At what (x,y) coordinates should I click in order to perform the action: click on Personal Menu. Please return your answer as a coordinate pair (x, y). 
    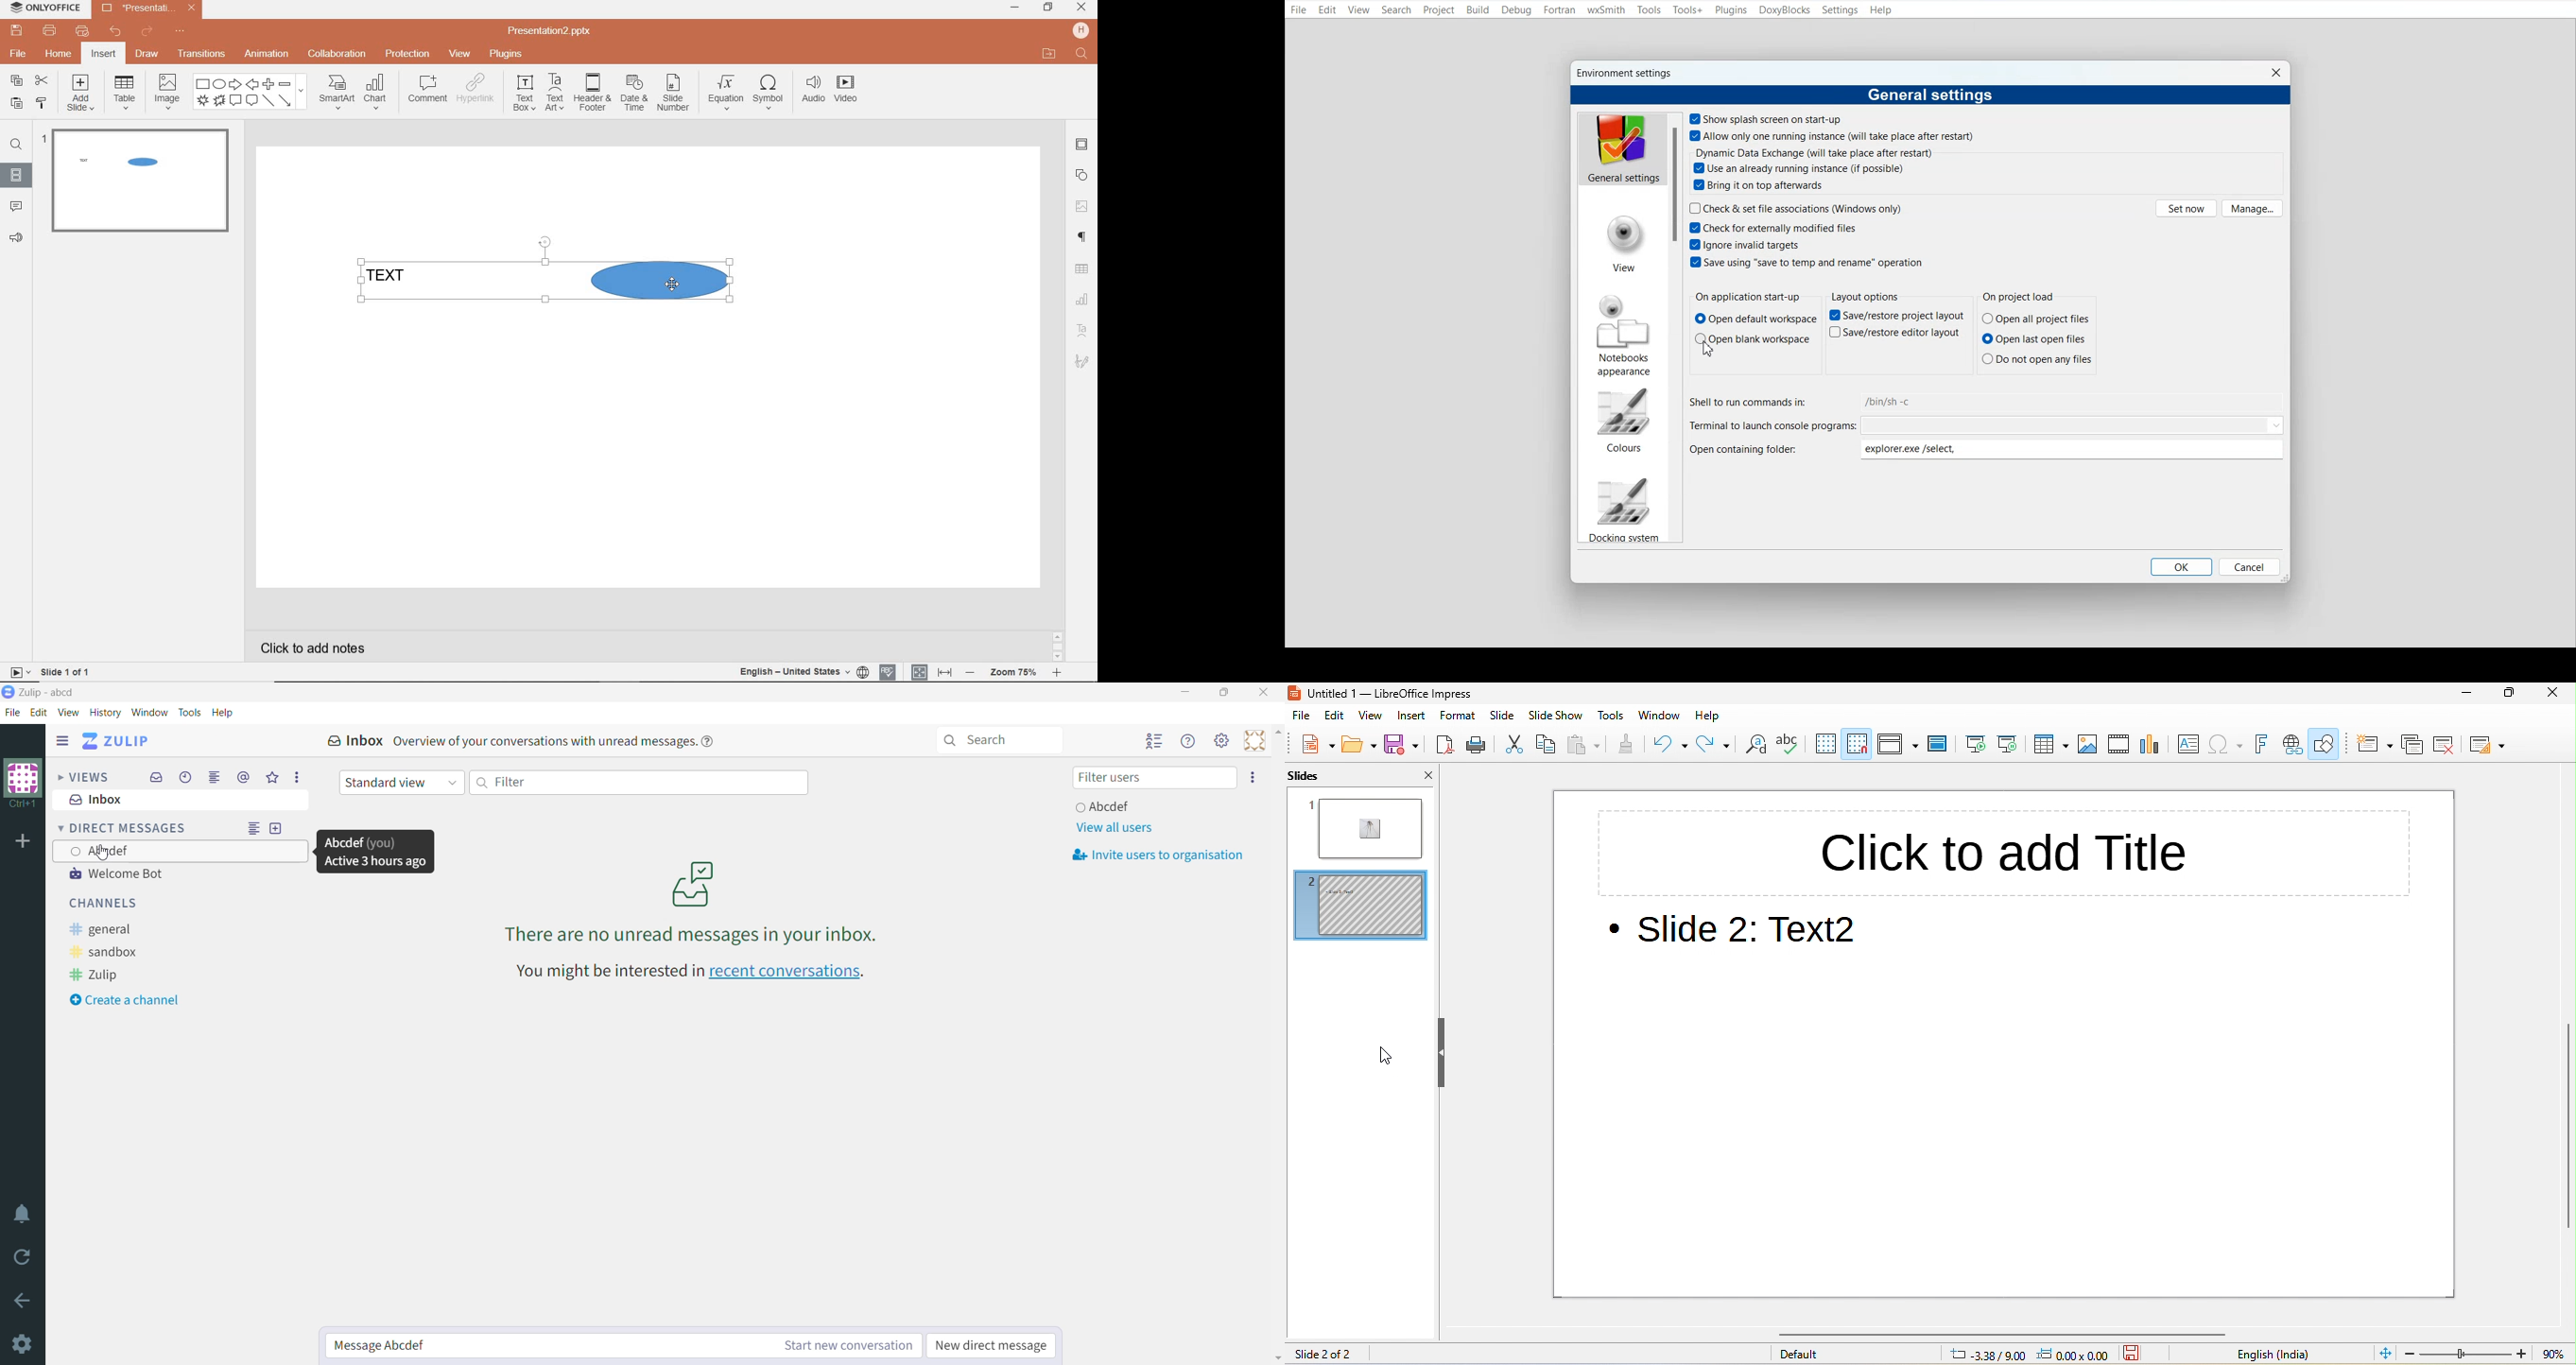
    Looking at the image, I should click on (1252, 741).